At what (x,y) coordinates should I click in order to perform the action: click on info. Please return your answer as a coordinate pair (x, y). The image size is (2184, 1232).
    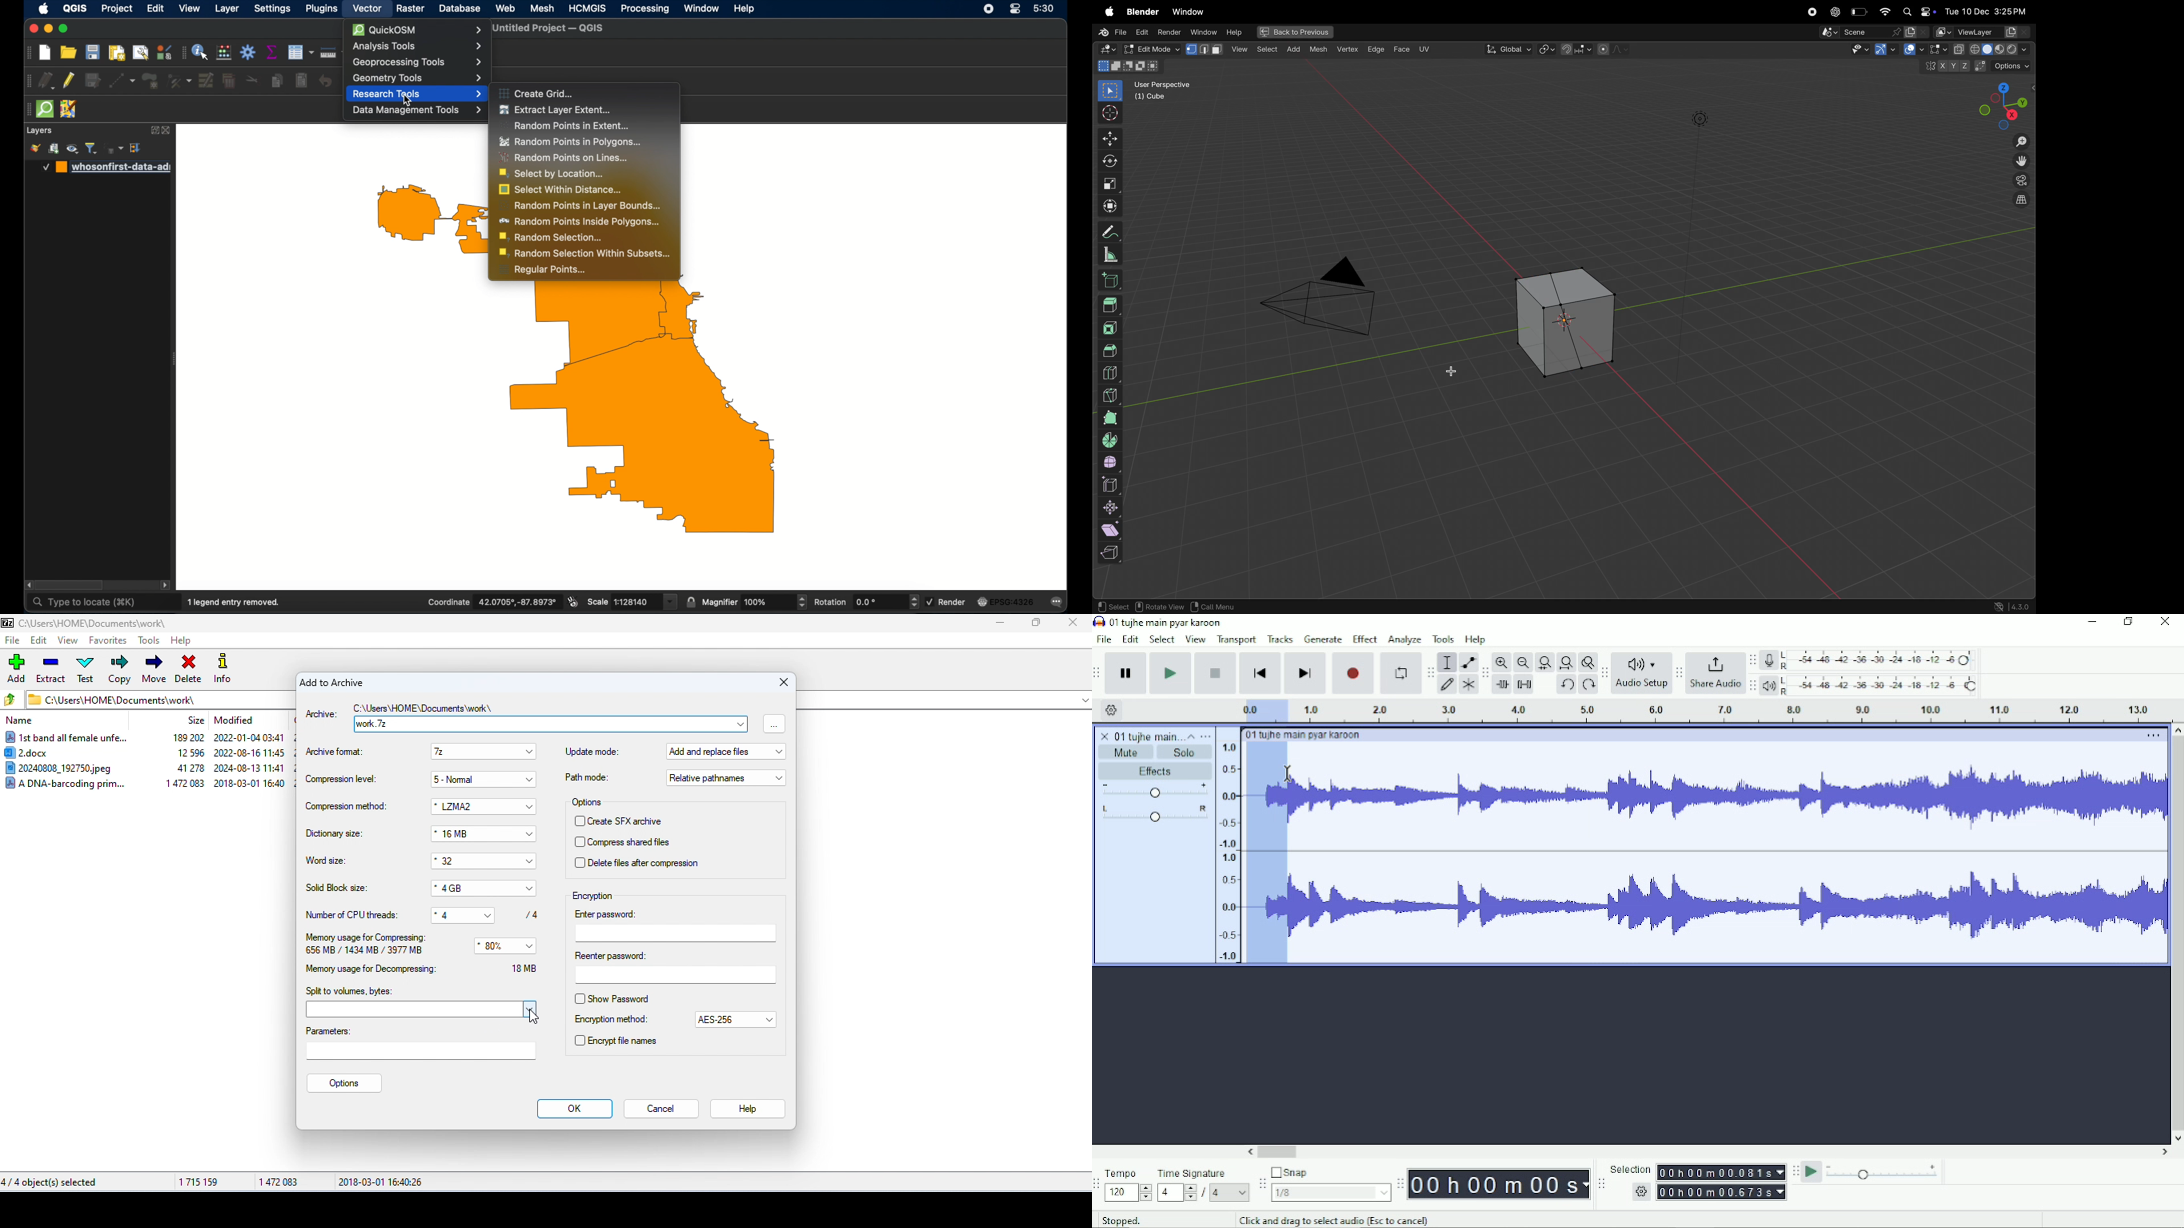
    Looking at the image, I should click on (227, 670).